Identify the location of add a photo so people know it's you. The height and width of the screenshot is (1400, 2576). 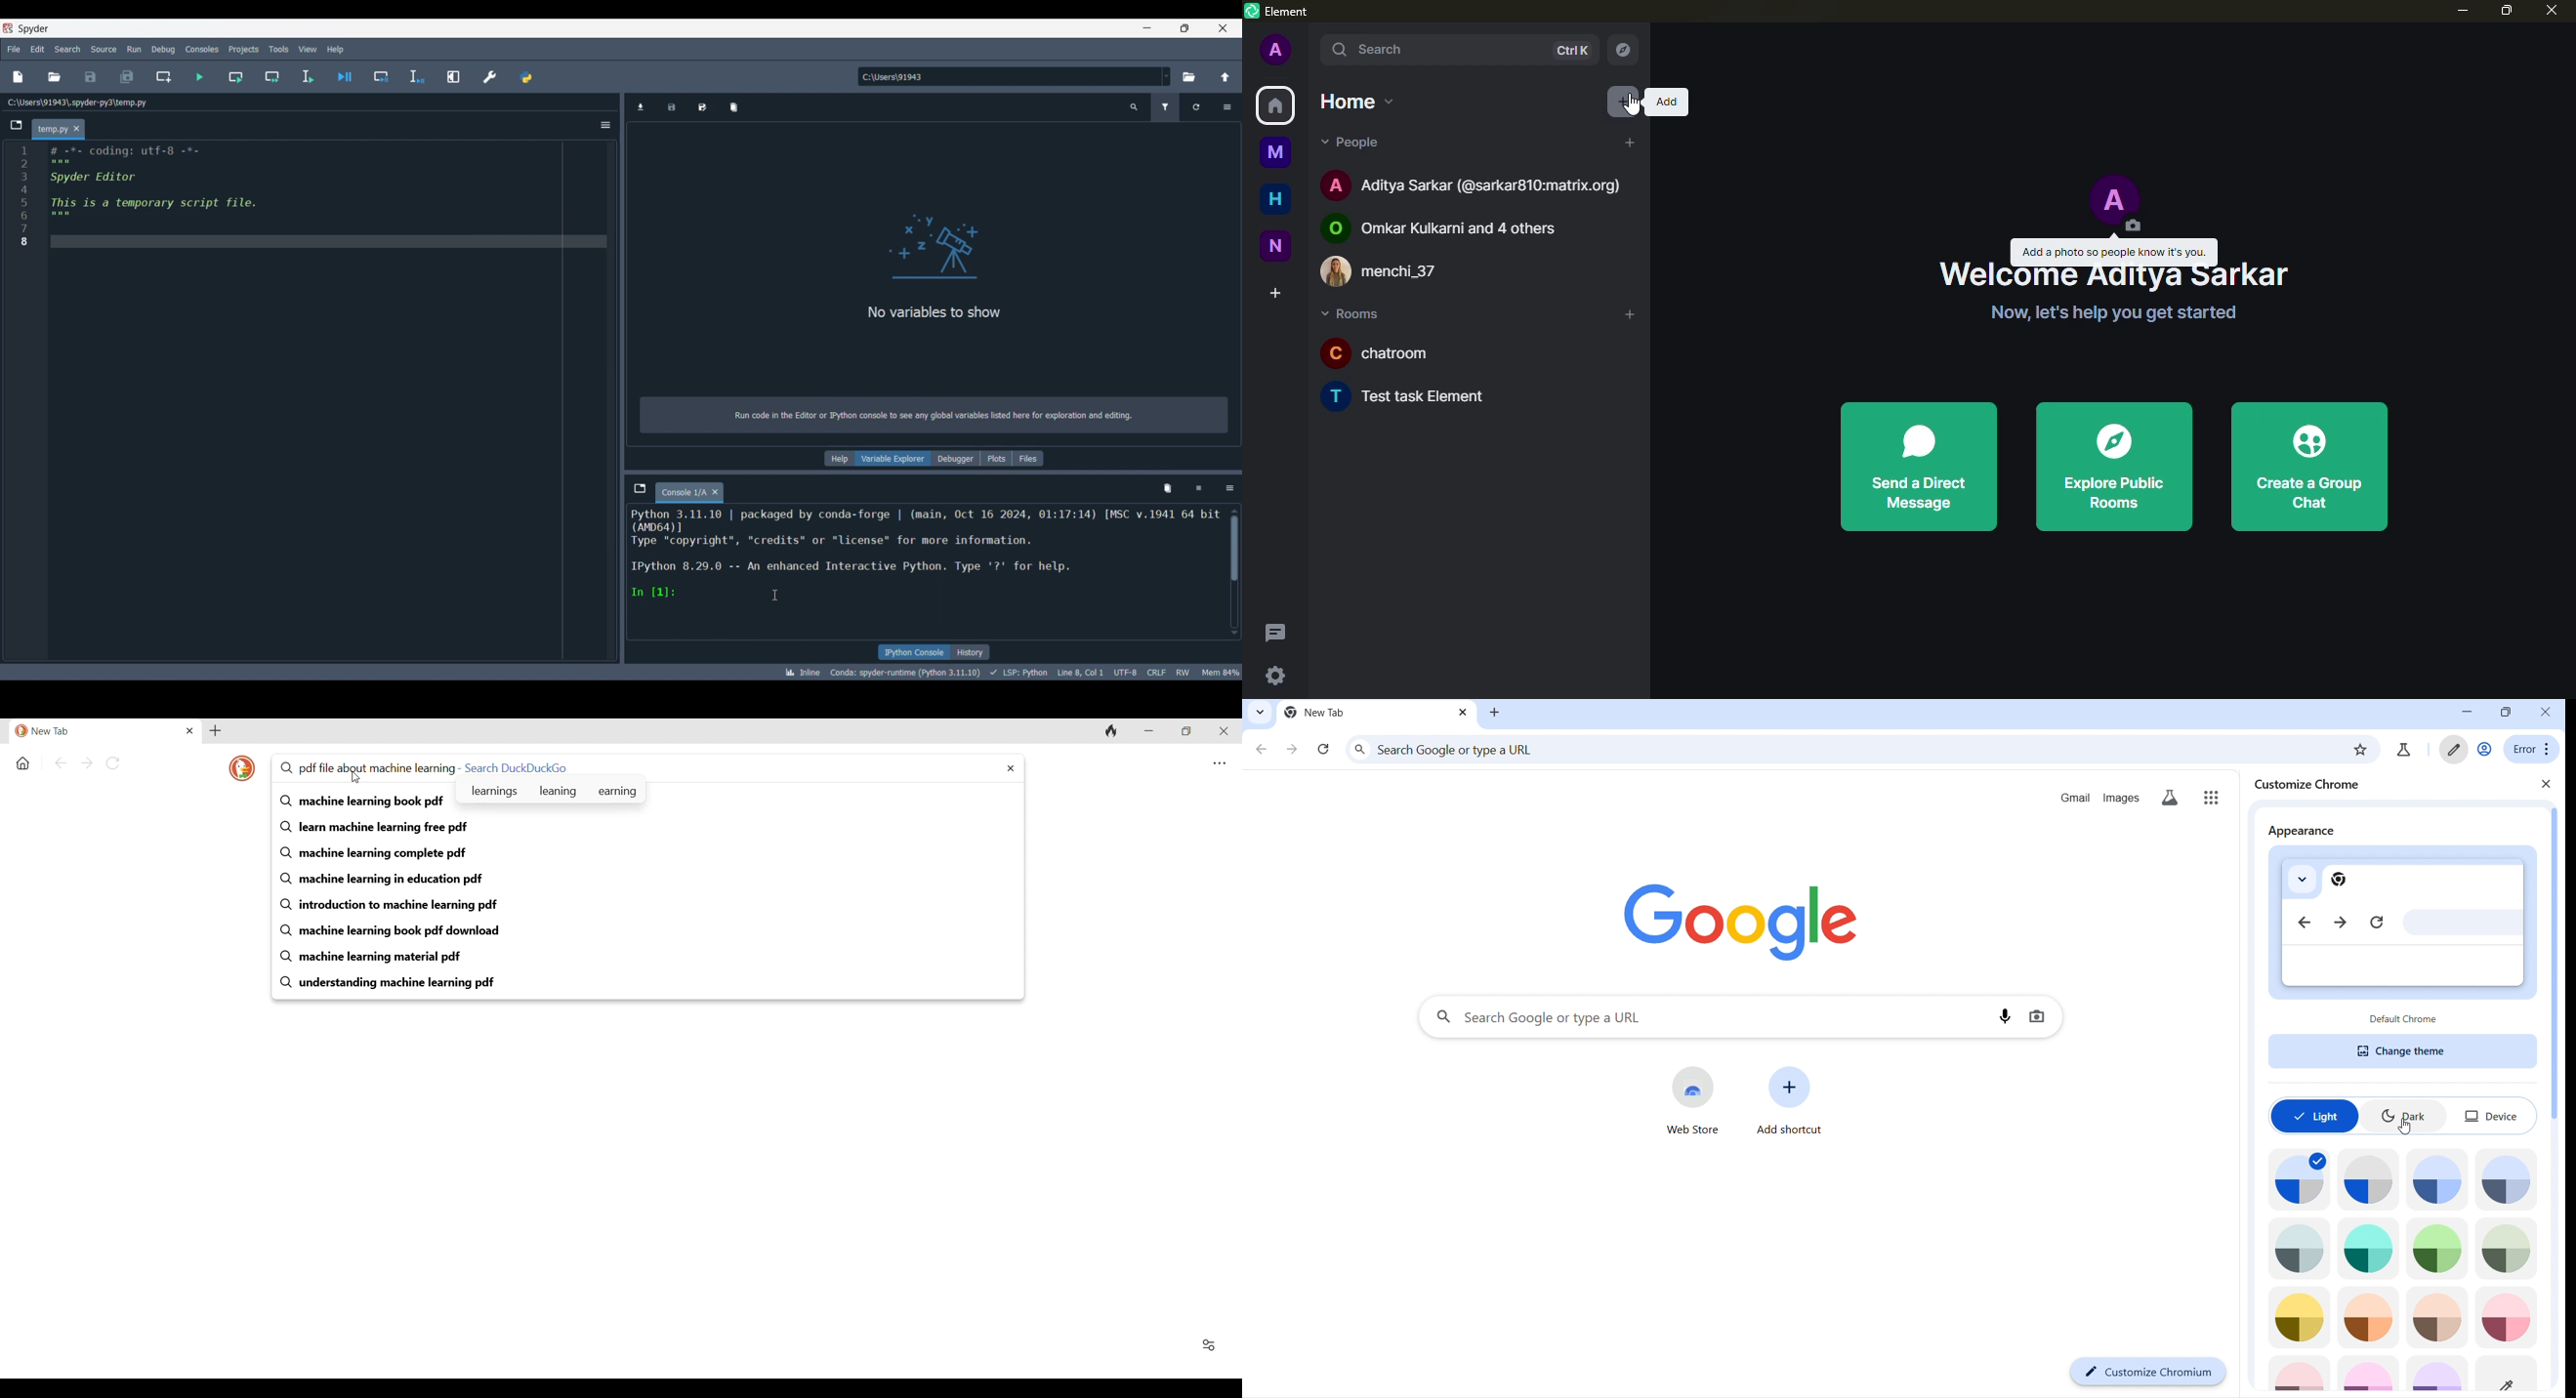
(2113, 252).